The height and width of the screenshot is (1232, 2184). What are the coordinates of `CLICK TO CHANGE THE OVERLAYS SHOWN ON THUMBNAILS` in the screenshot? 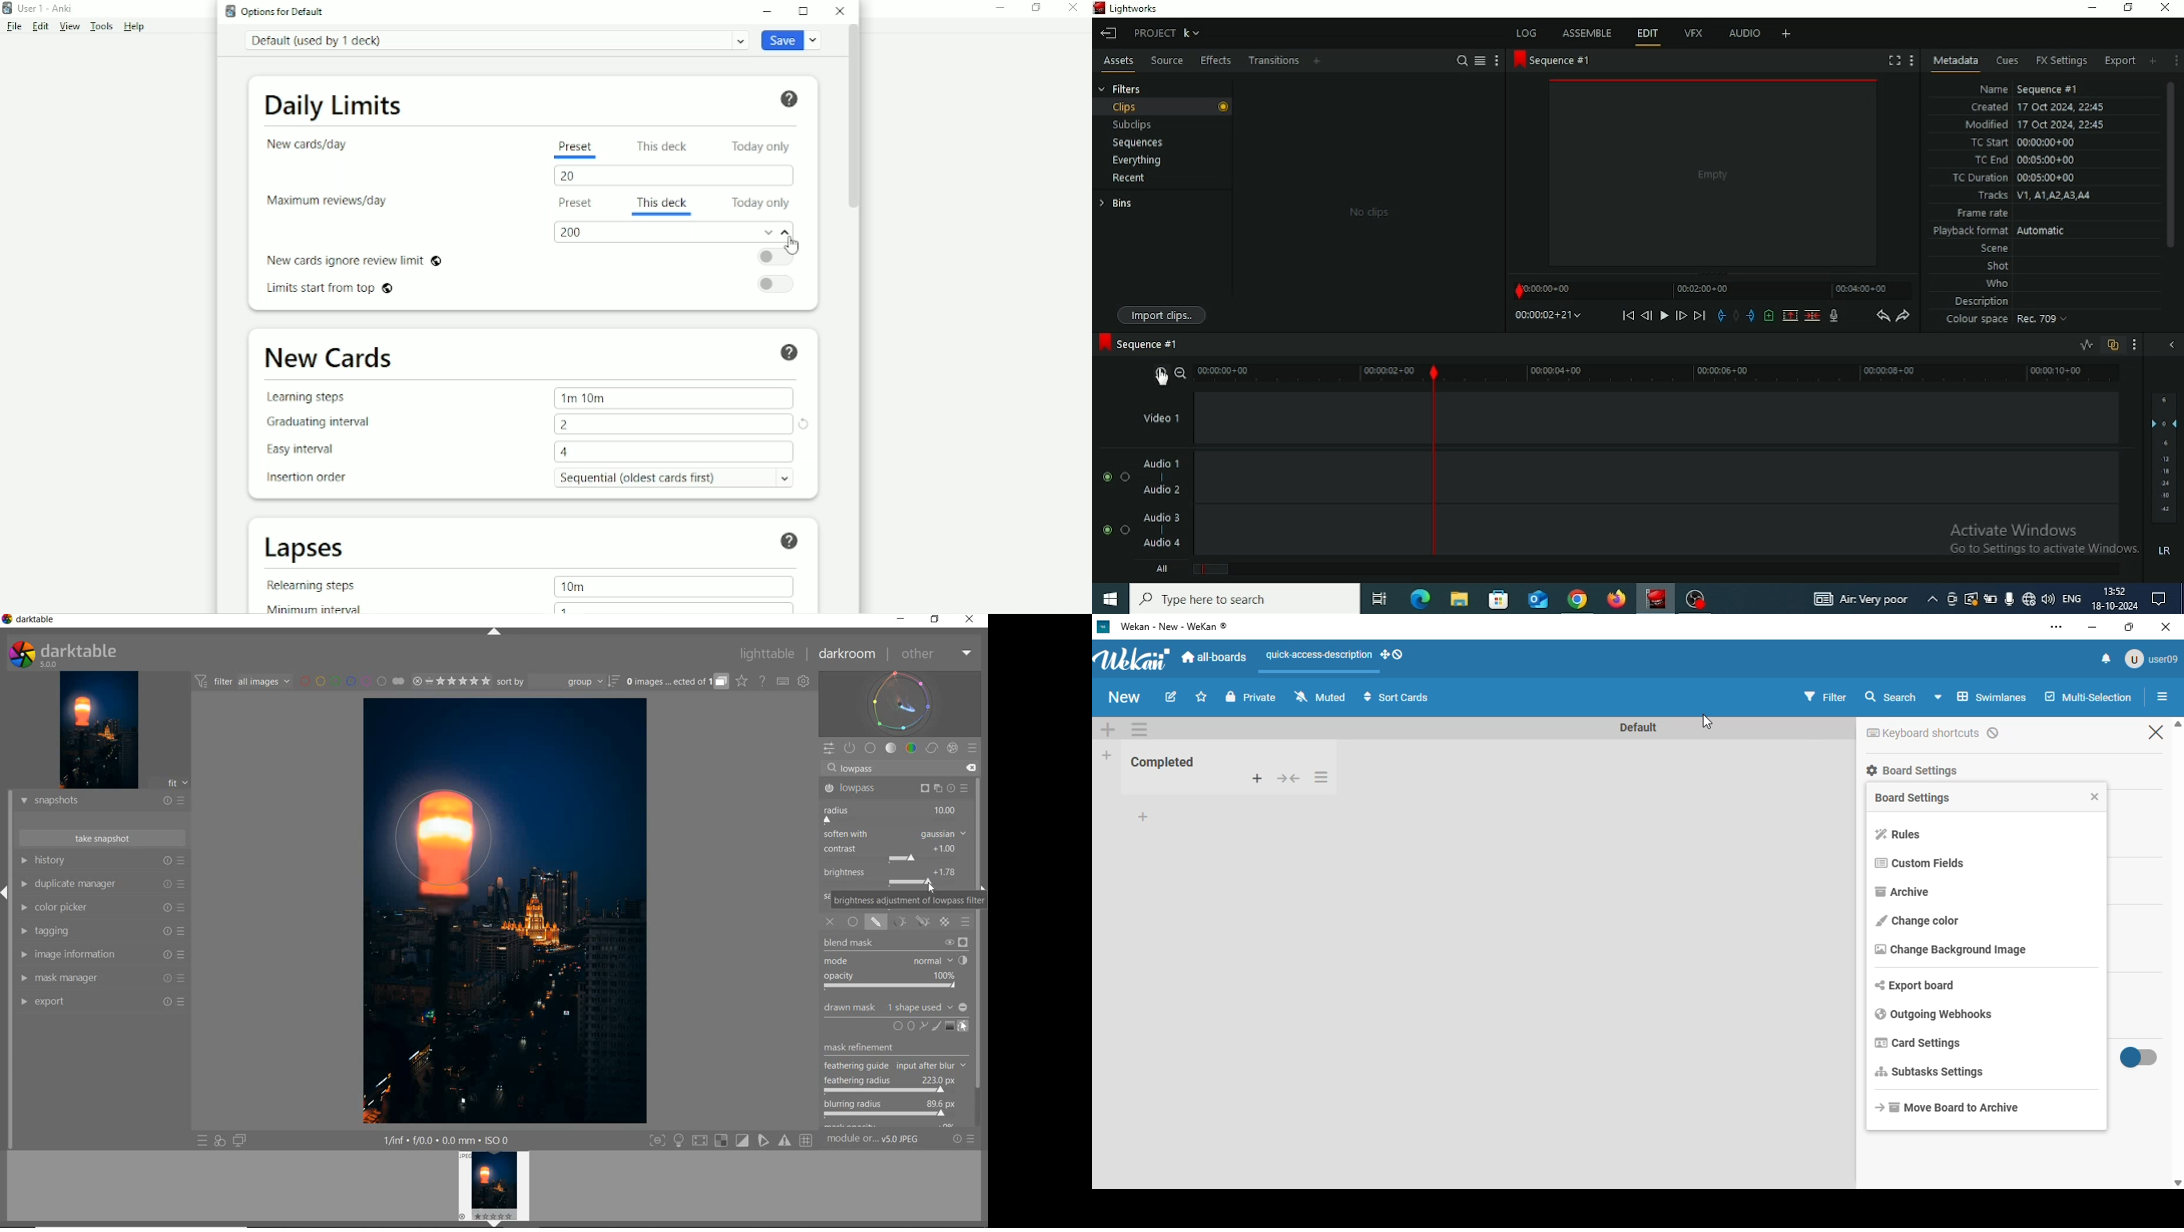 It's located at (741, 682).